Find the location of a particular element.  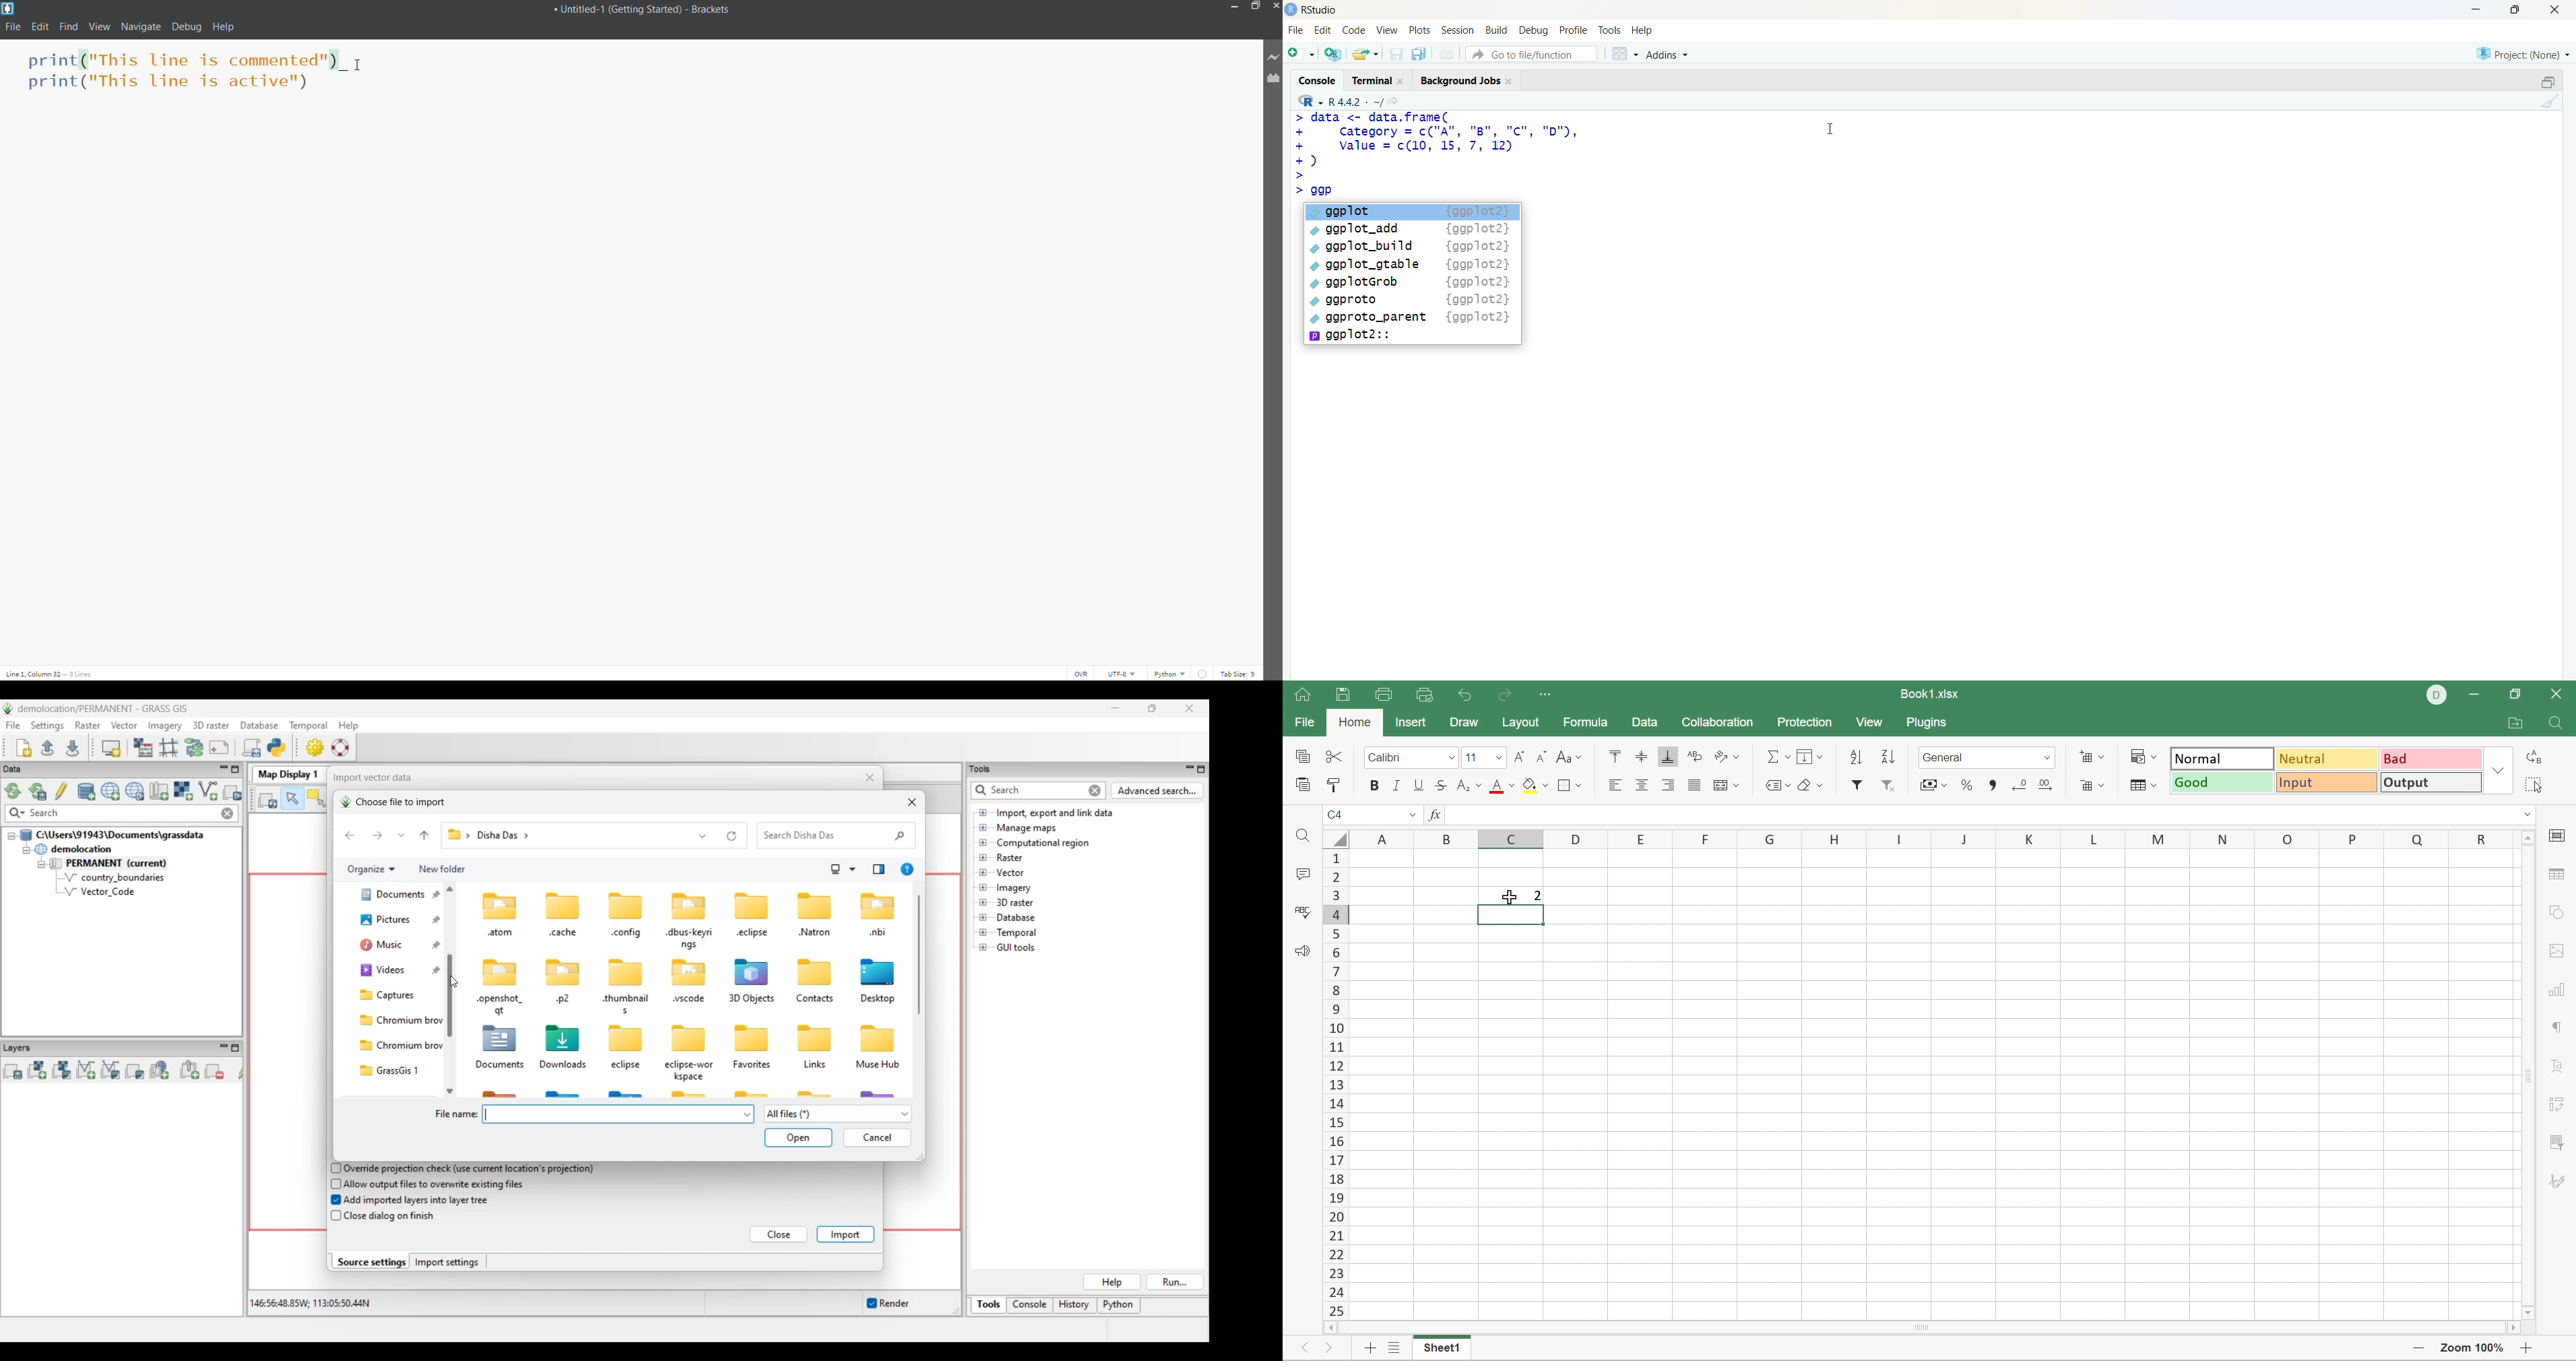

Redo is located at coordinates (1503, 697).